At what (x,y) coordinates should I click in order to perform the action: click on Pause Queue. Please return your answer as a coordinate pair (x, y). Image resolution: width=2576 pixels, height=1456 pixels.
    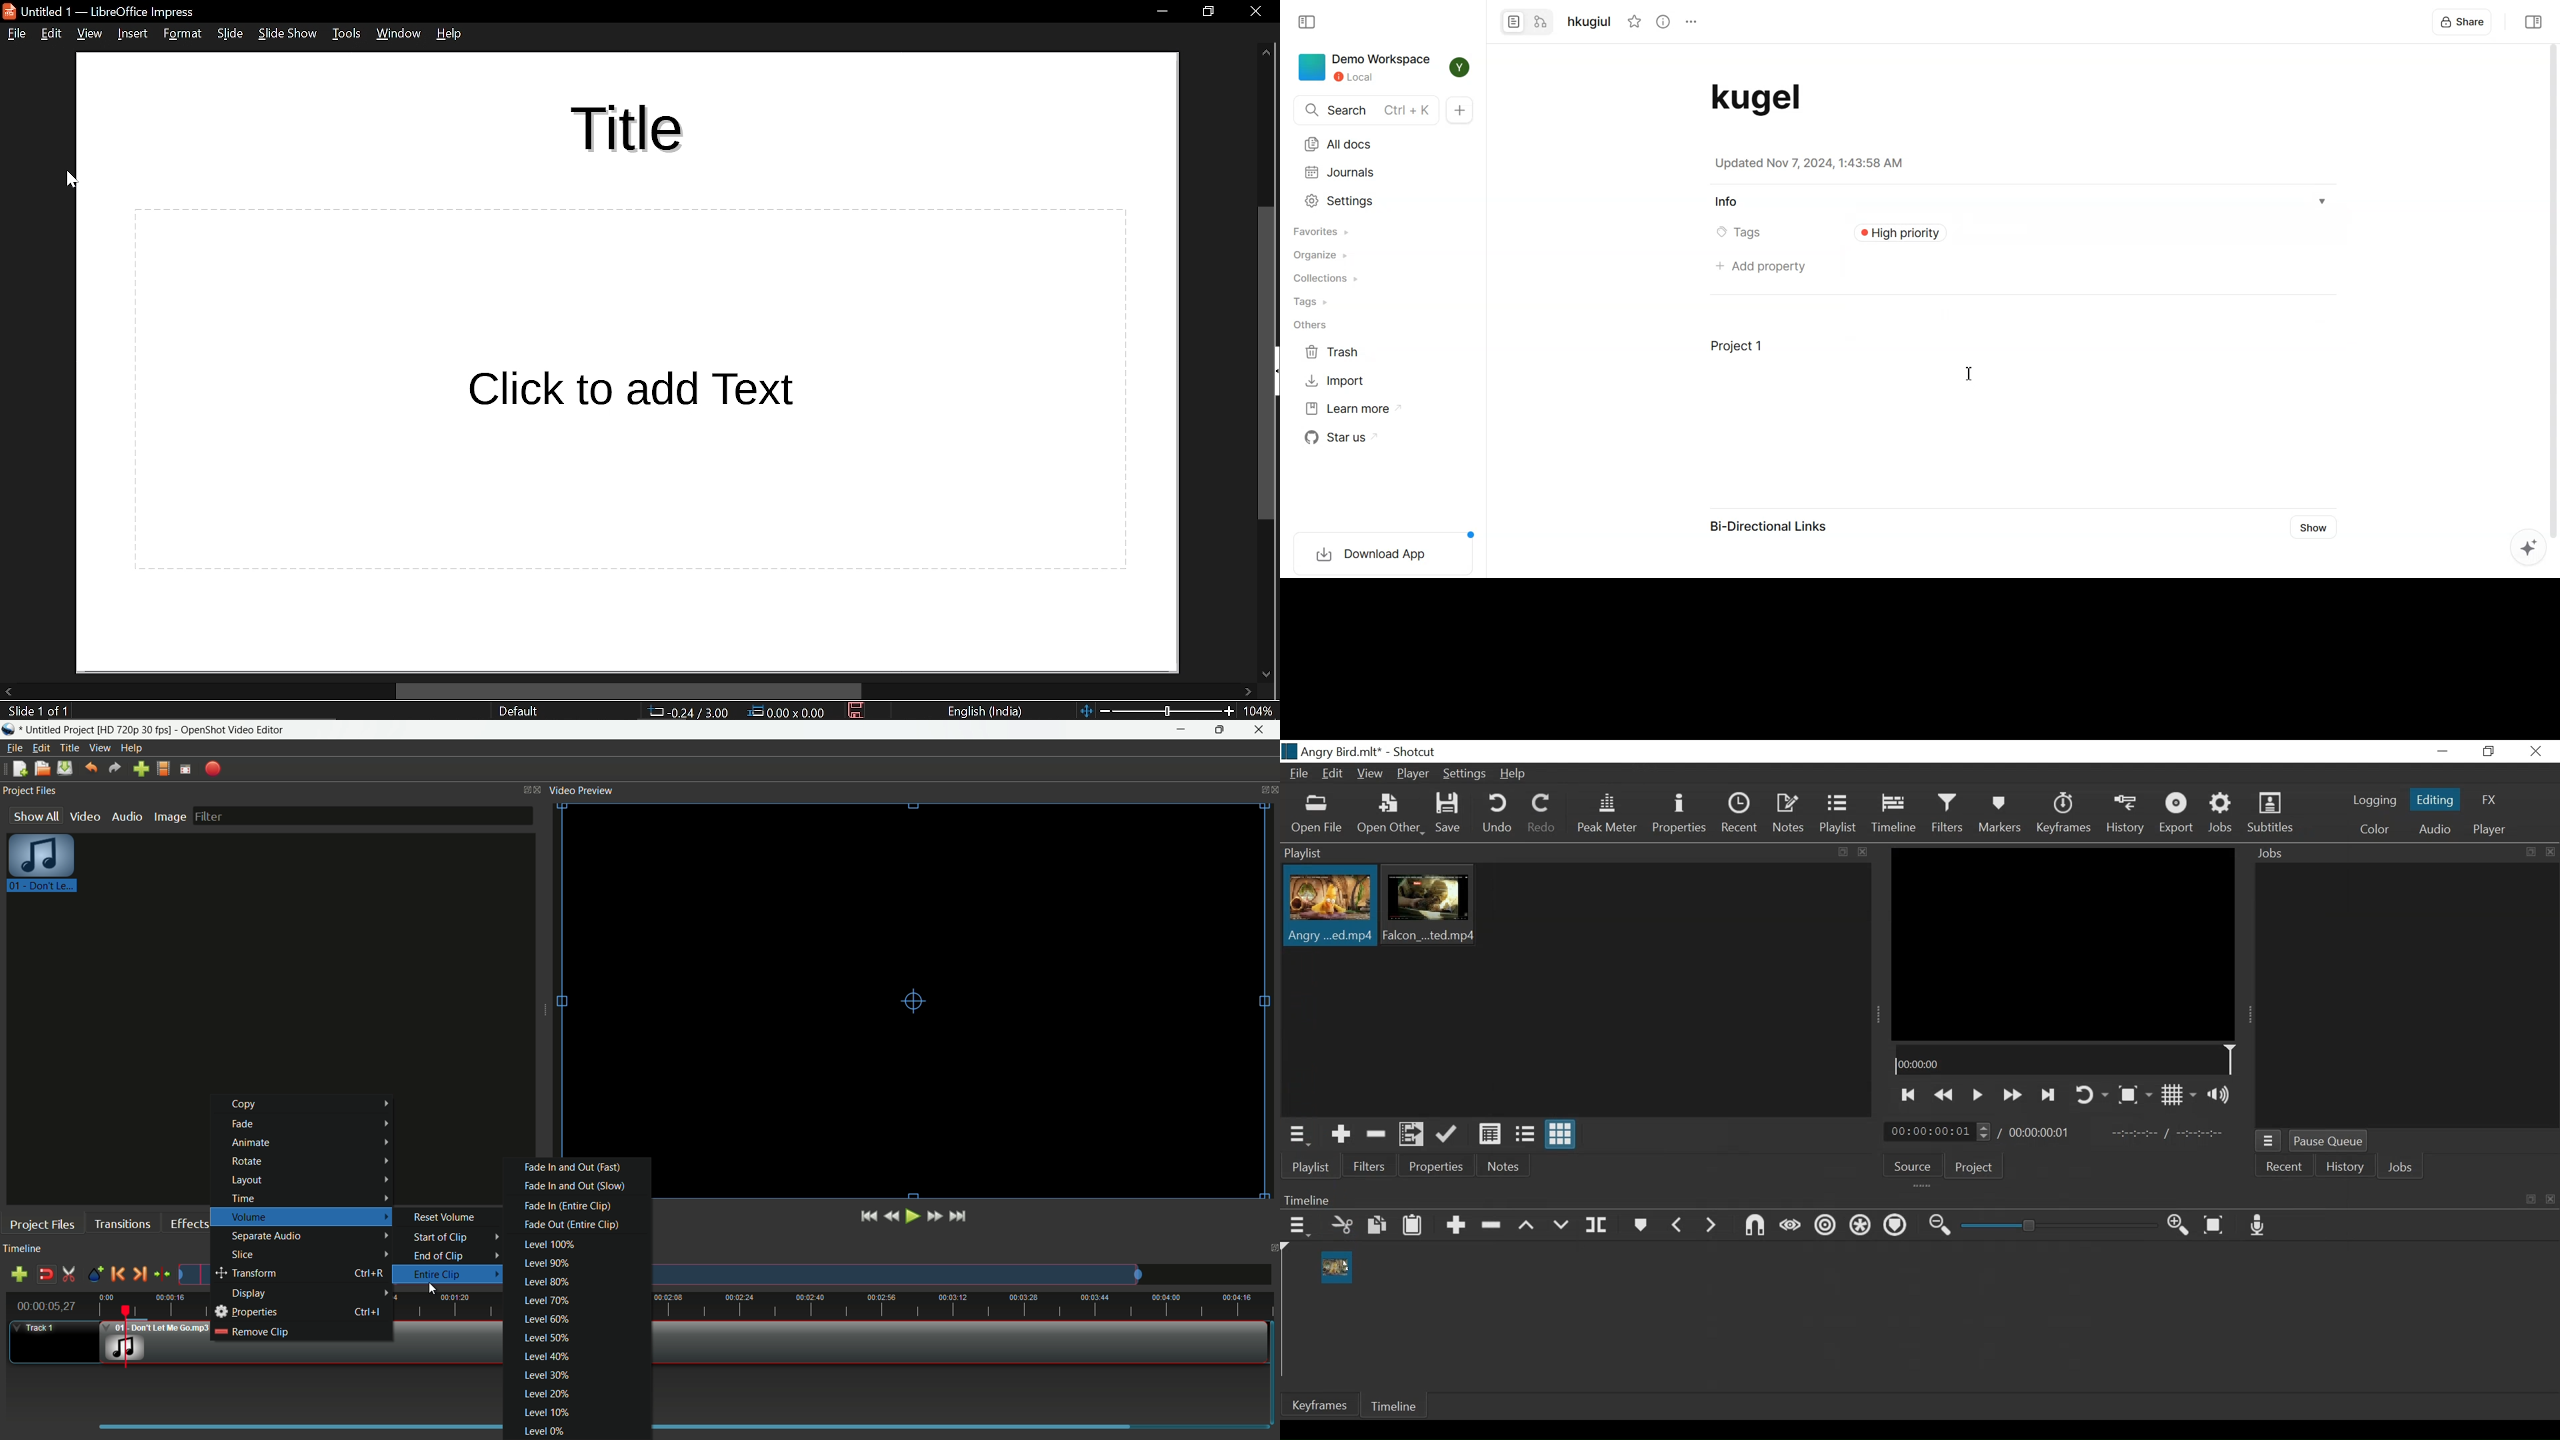
    Looking at the image, I should click on (2329, 1141).